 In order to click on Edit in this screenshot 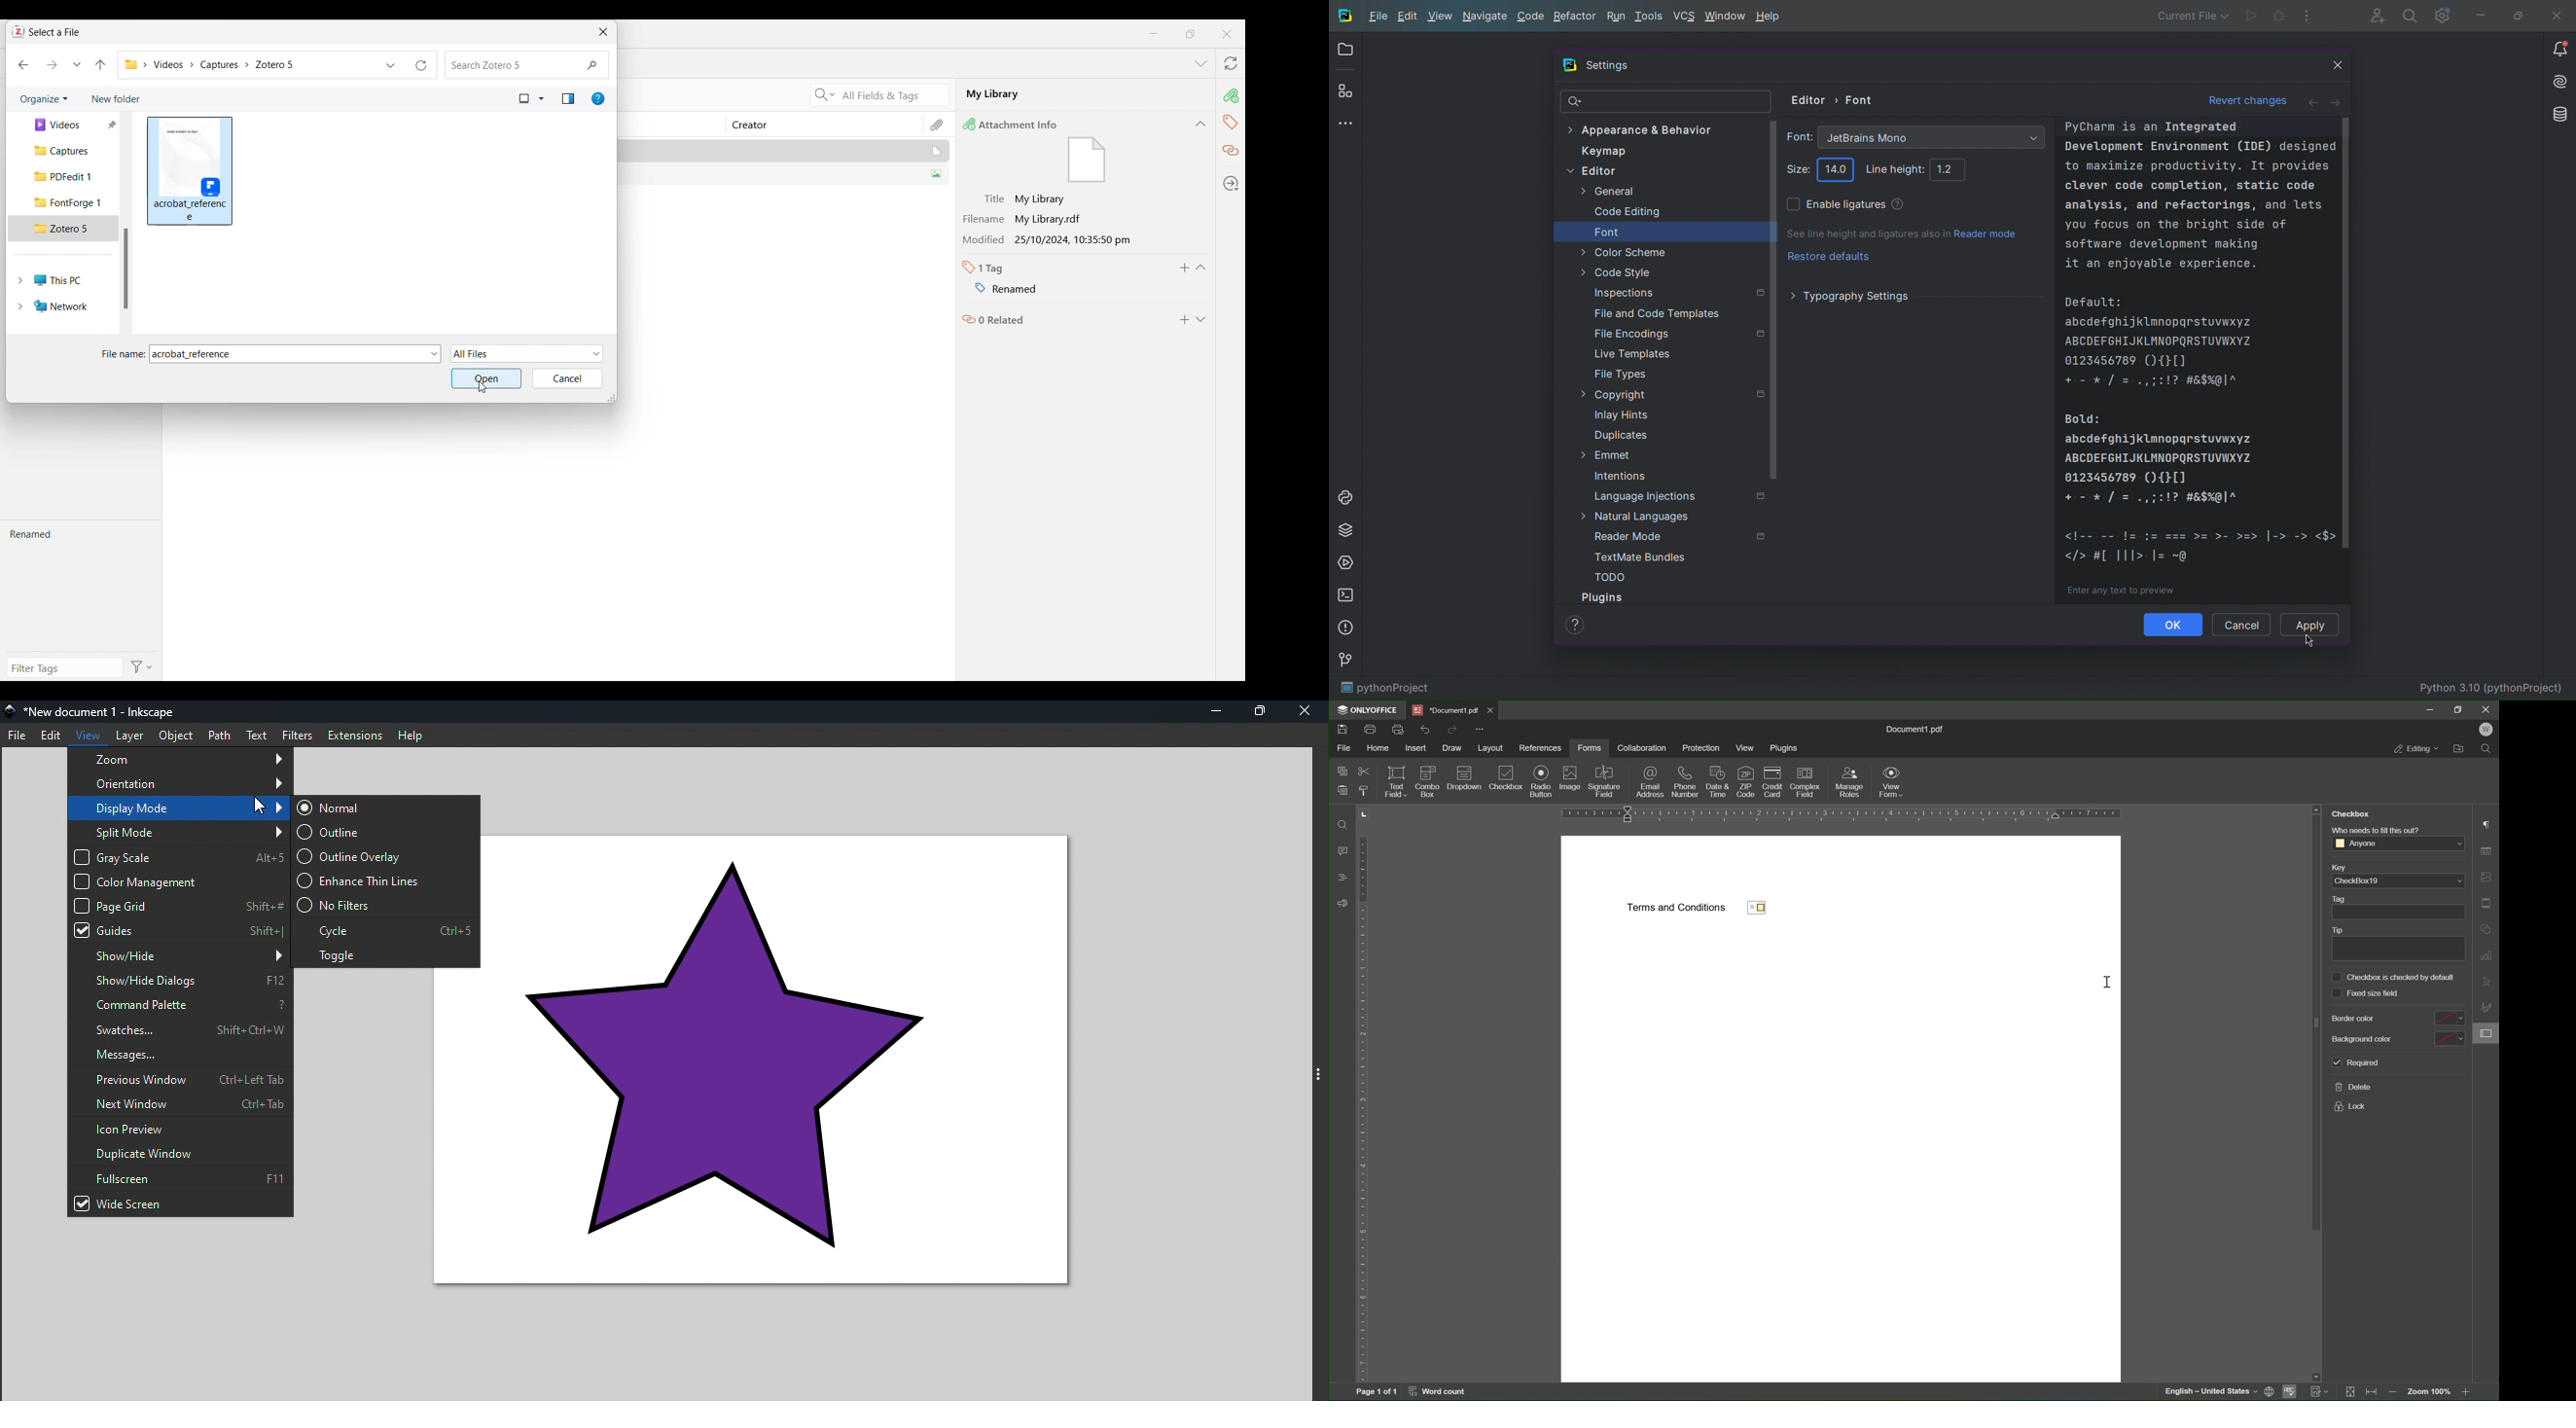, I will do `click(54, 736)`.